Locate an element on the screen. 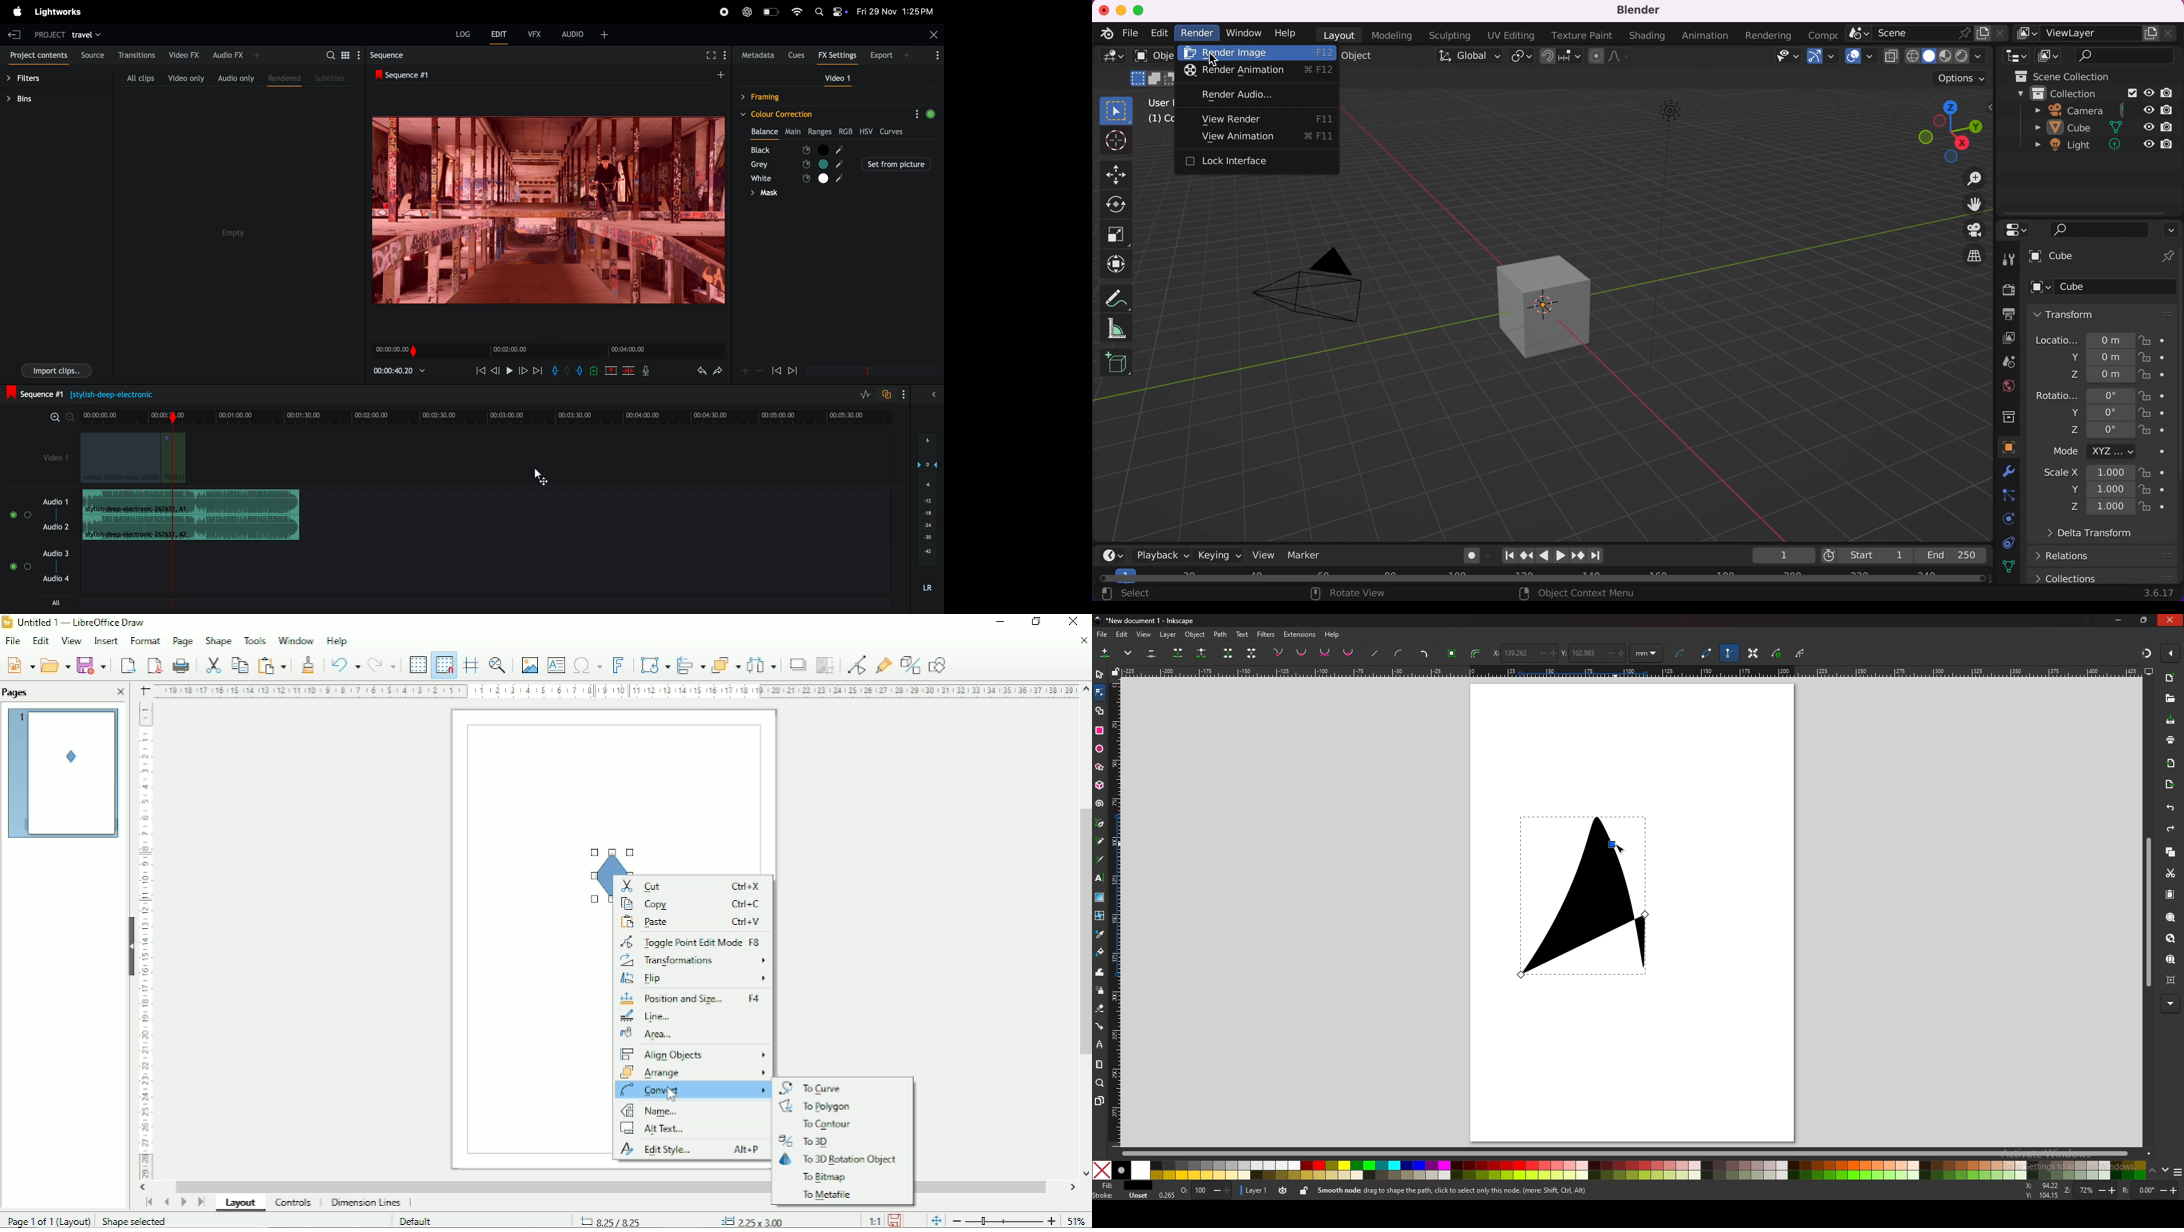 This screenshot has width=2184, height=1232. cube is located at coordinates (2103, 290).